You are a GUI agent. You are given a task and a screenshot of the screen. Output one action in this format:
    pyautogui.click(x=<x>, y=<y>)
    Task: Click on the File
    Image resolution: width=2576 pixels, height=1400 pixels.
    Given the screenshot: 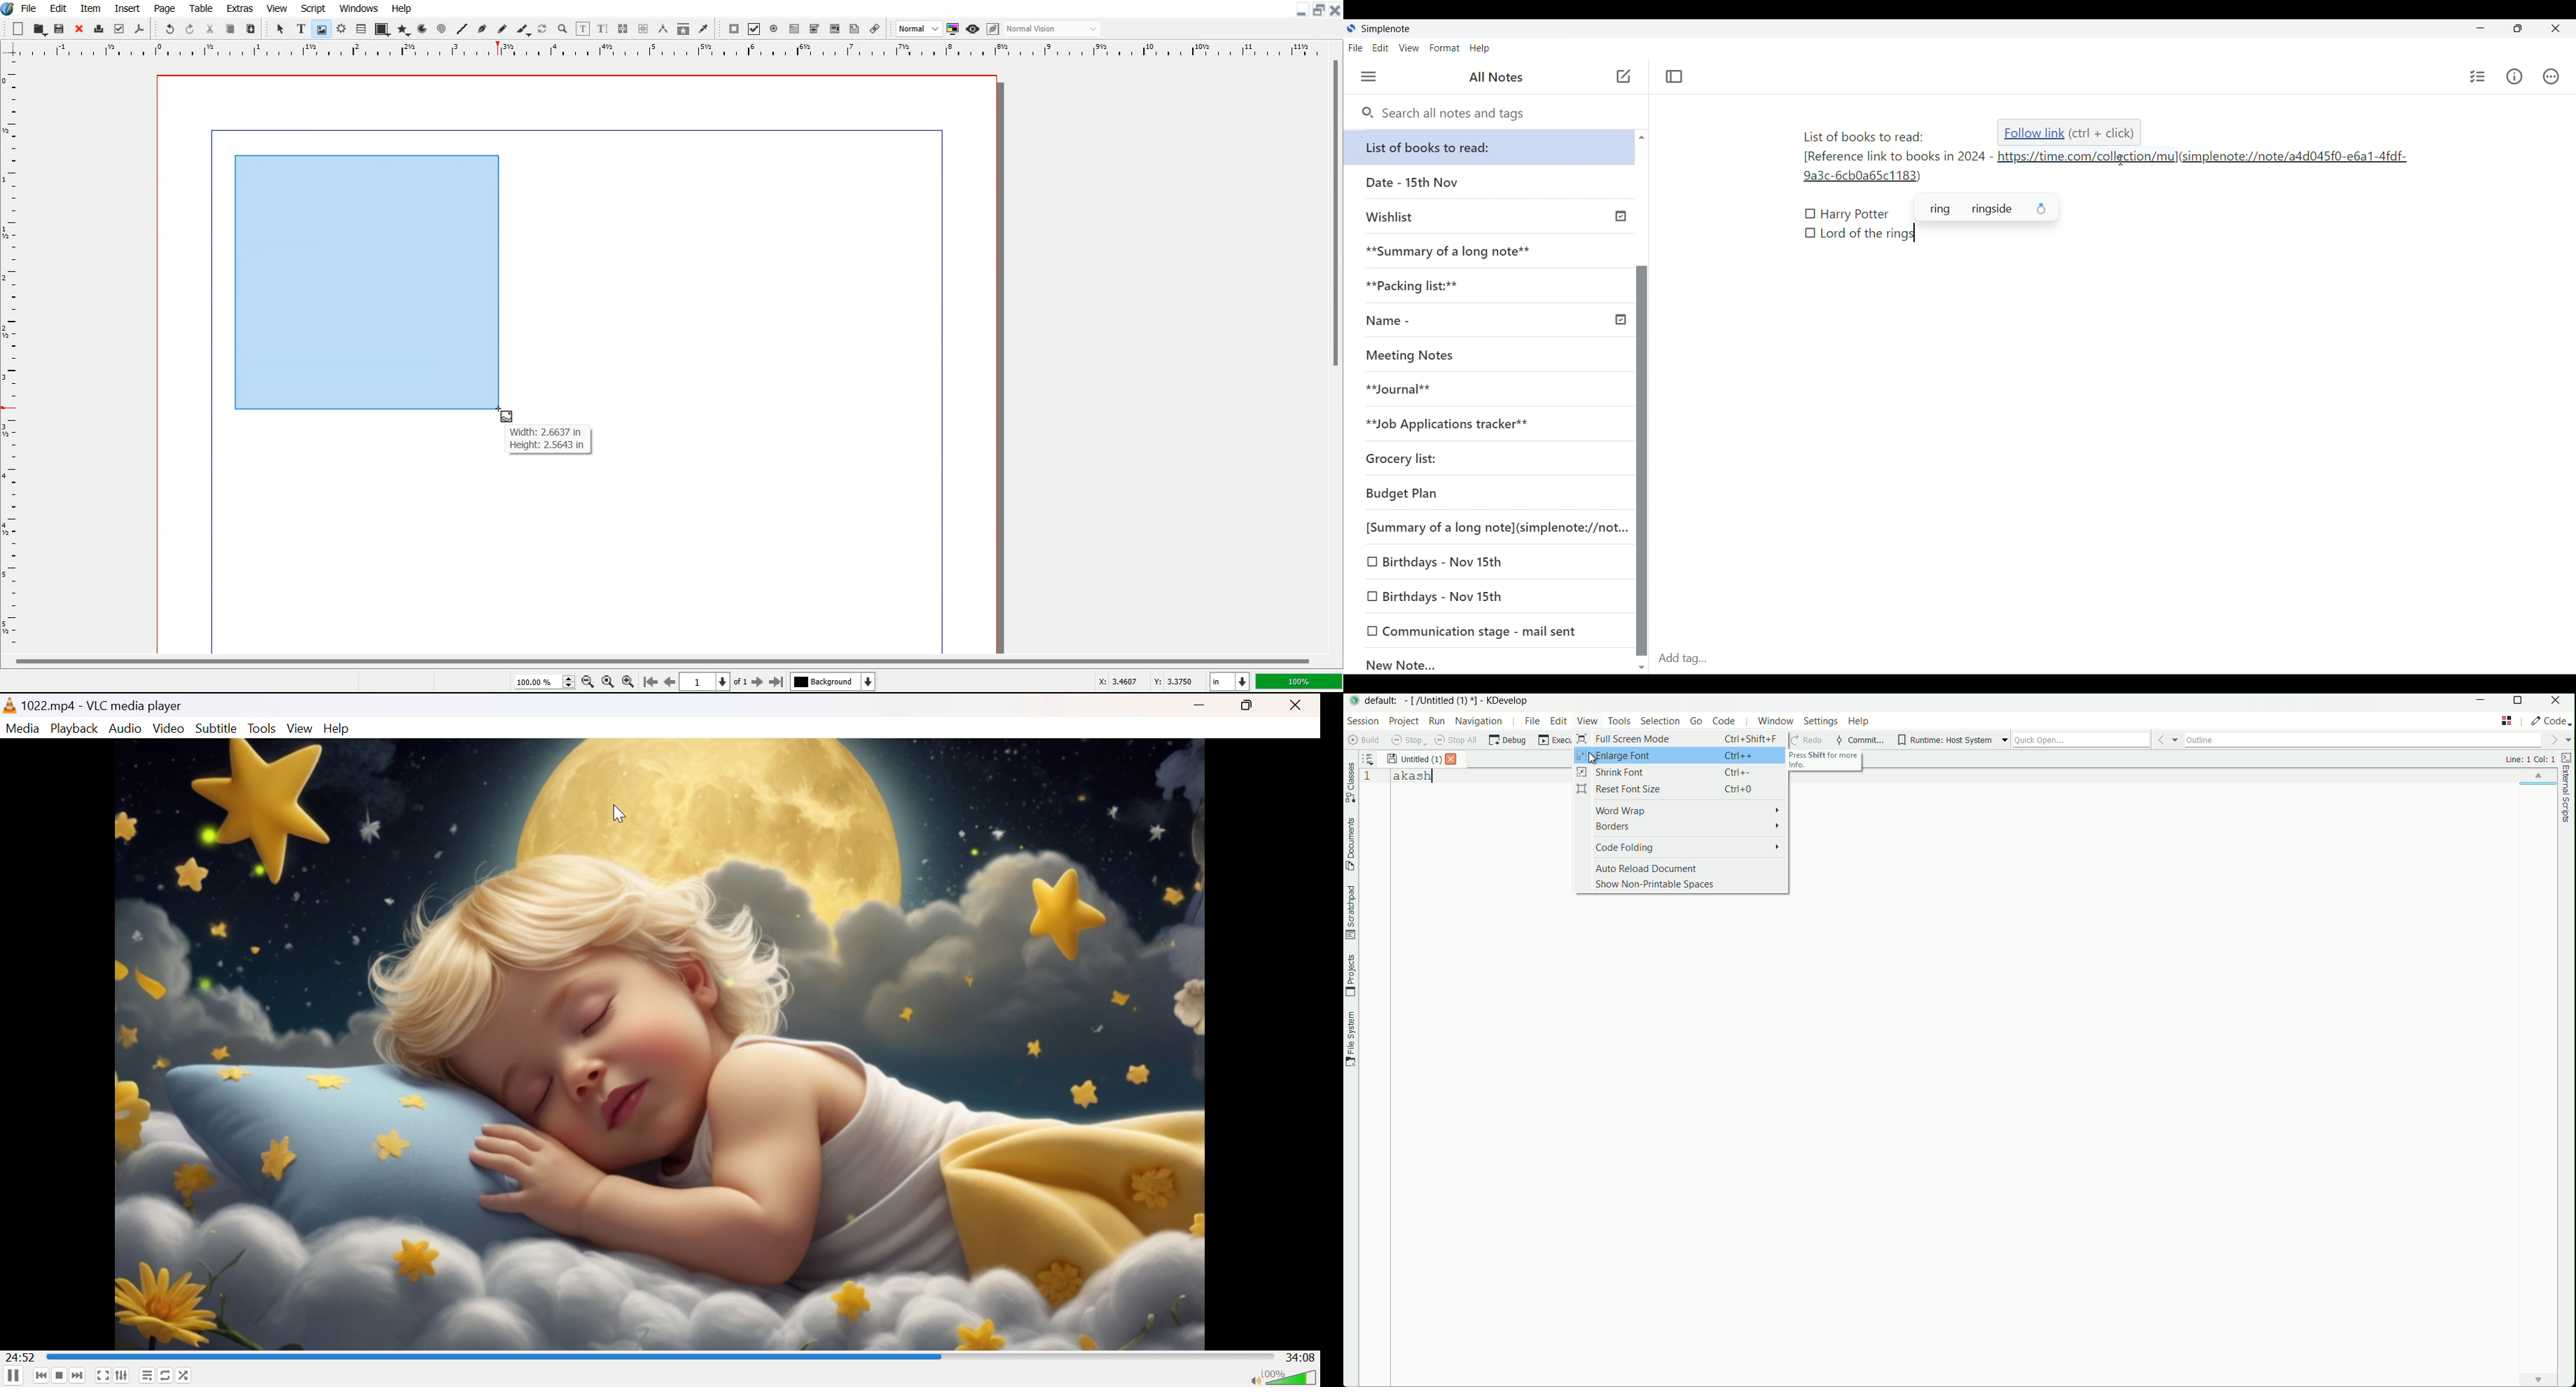 What is the action you would take?
    pyautogui.click(x=1356, y=48)
    